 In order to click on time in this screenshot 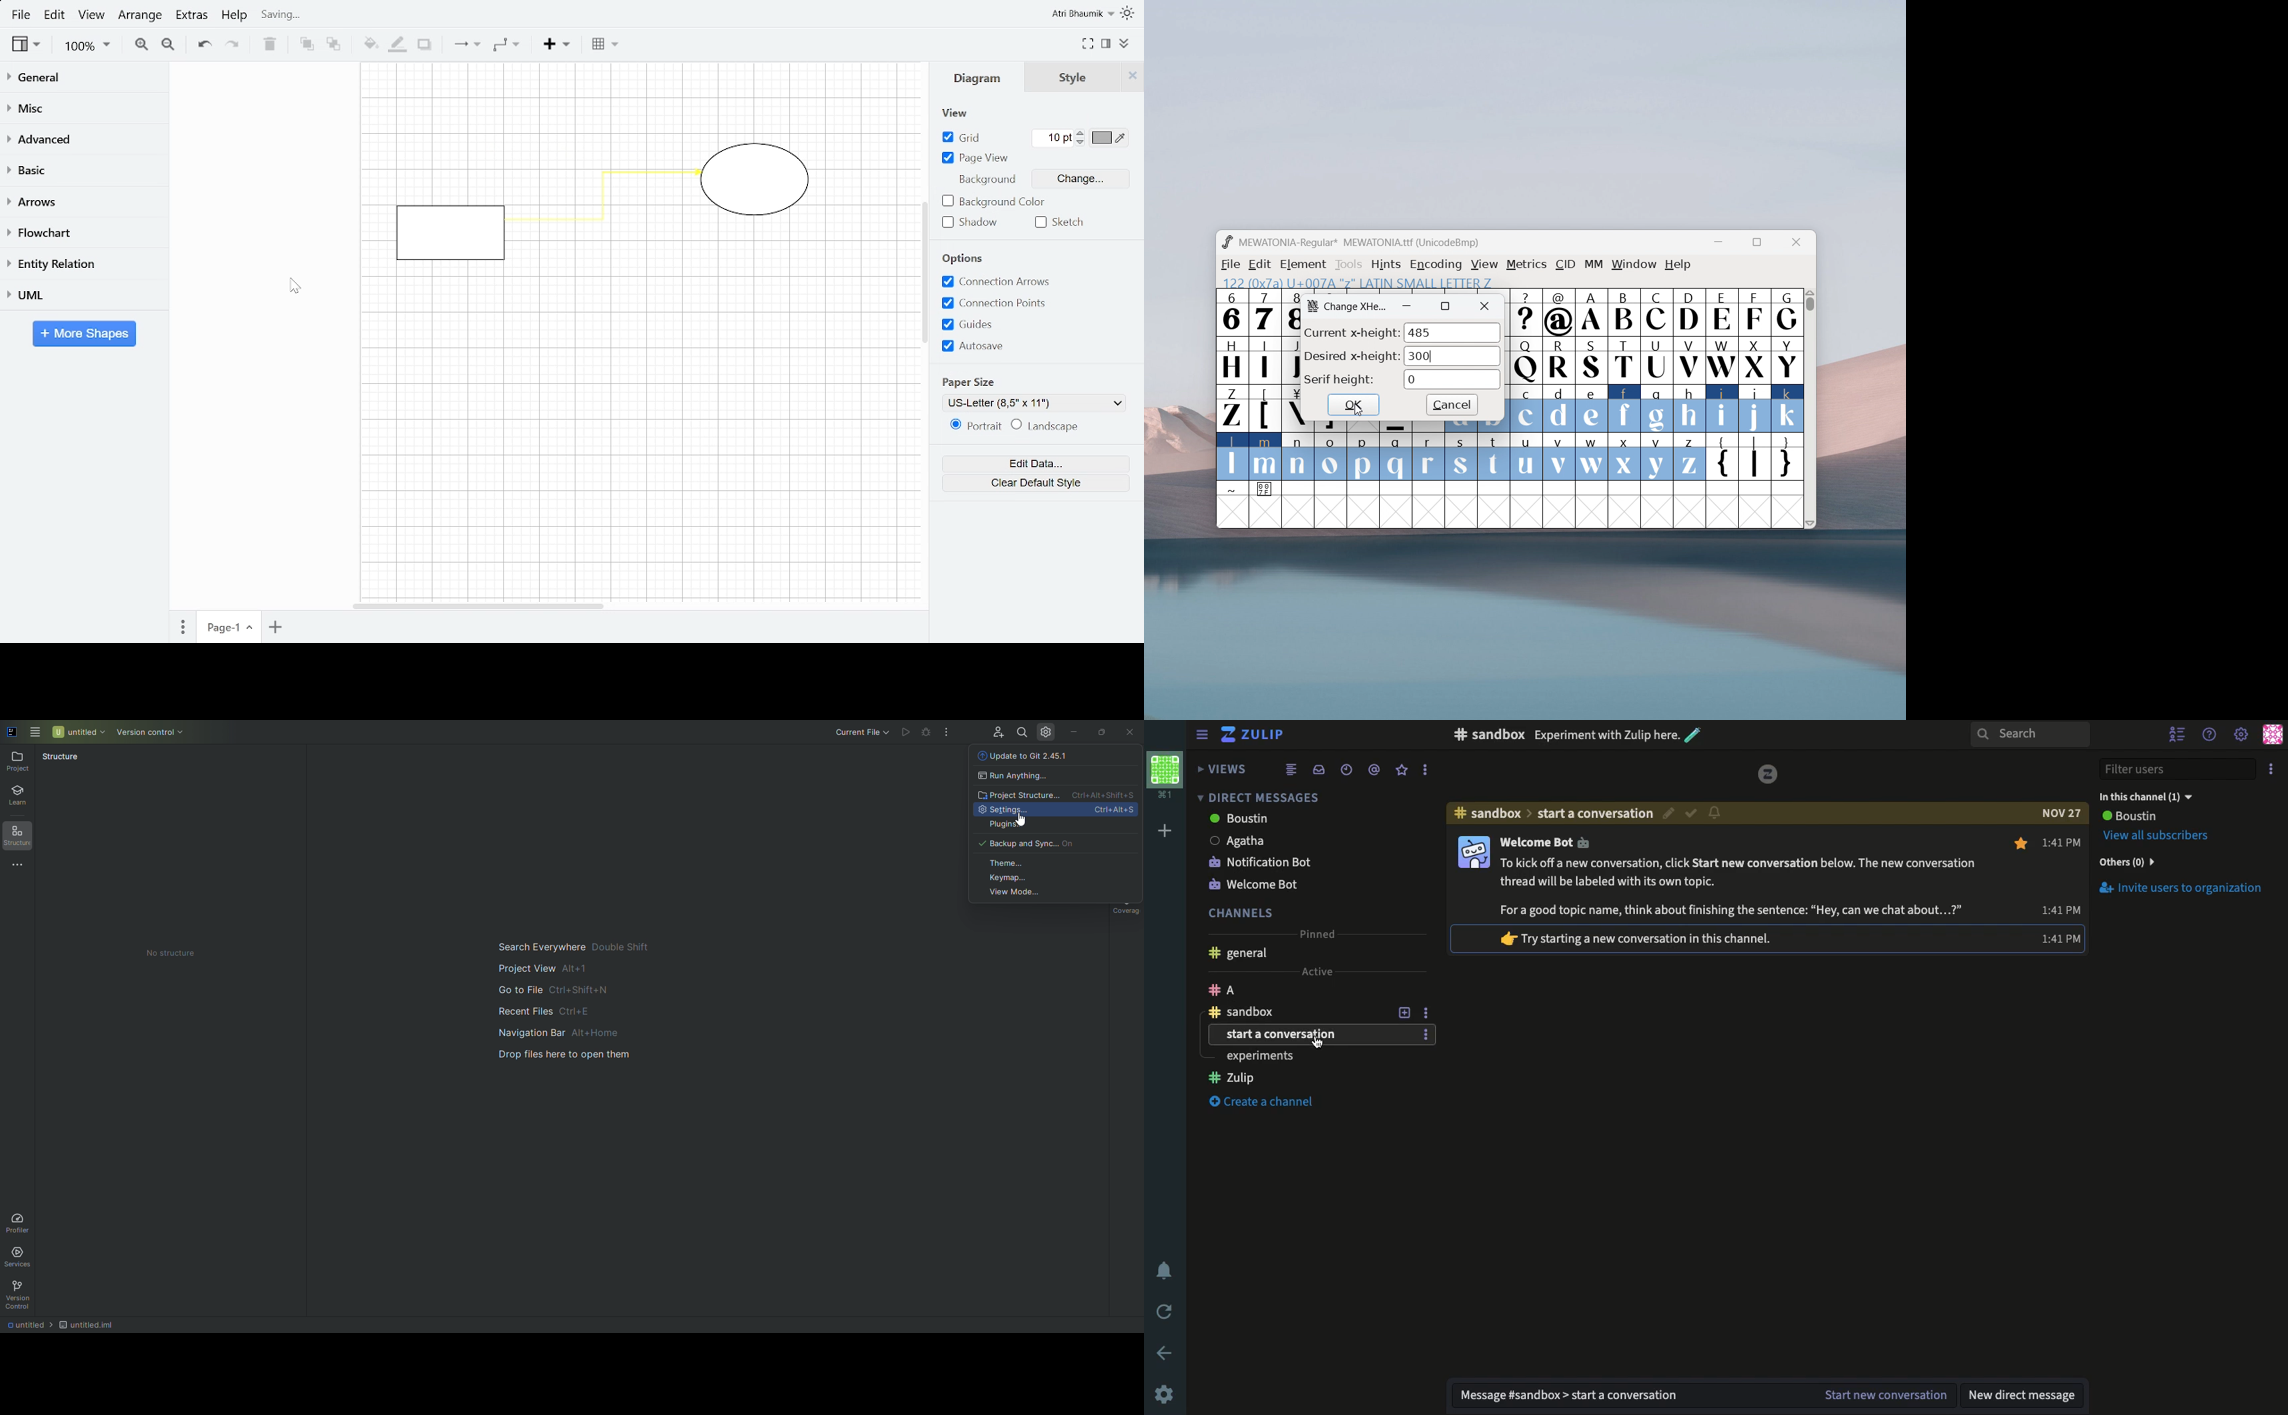, I will do `click(2060, 909)`.